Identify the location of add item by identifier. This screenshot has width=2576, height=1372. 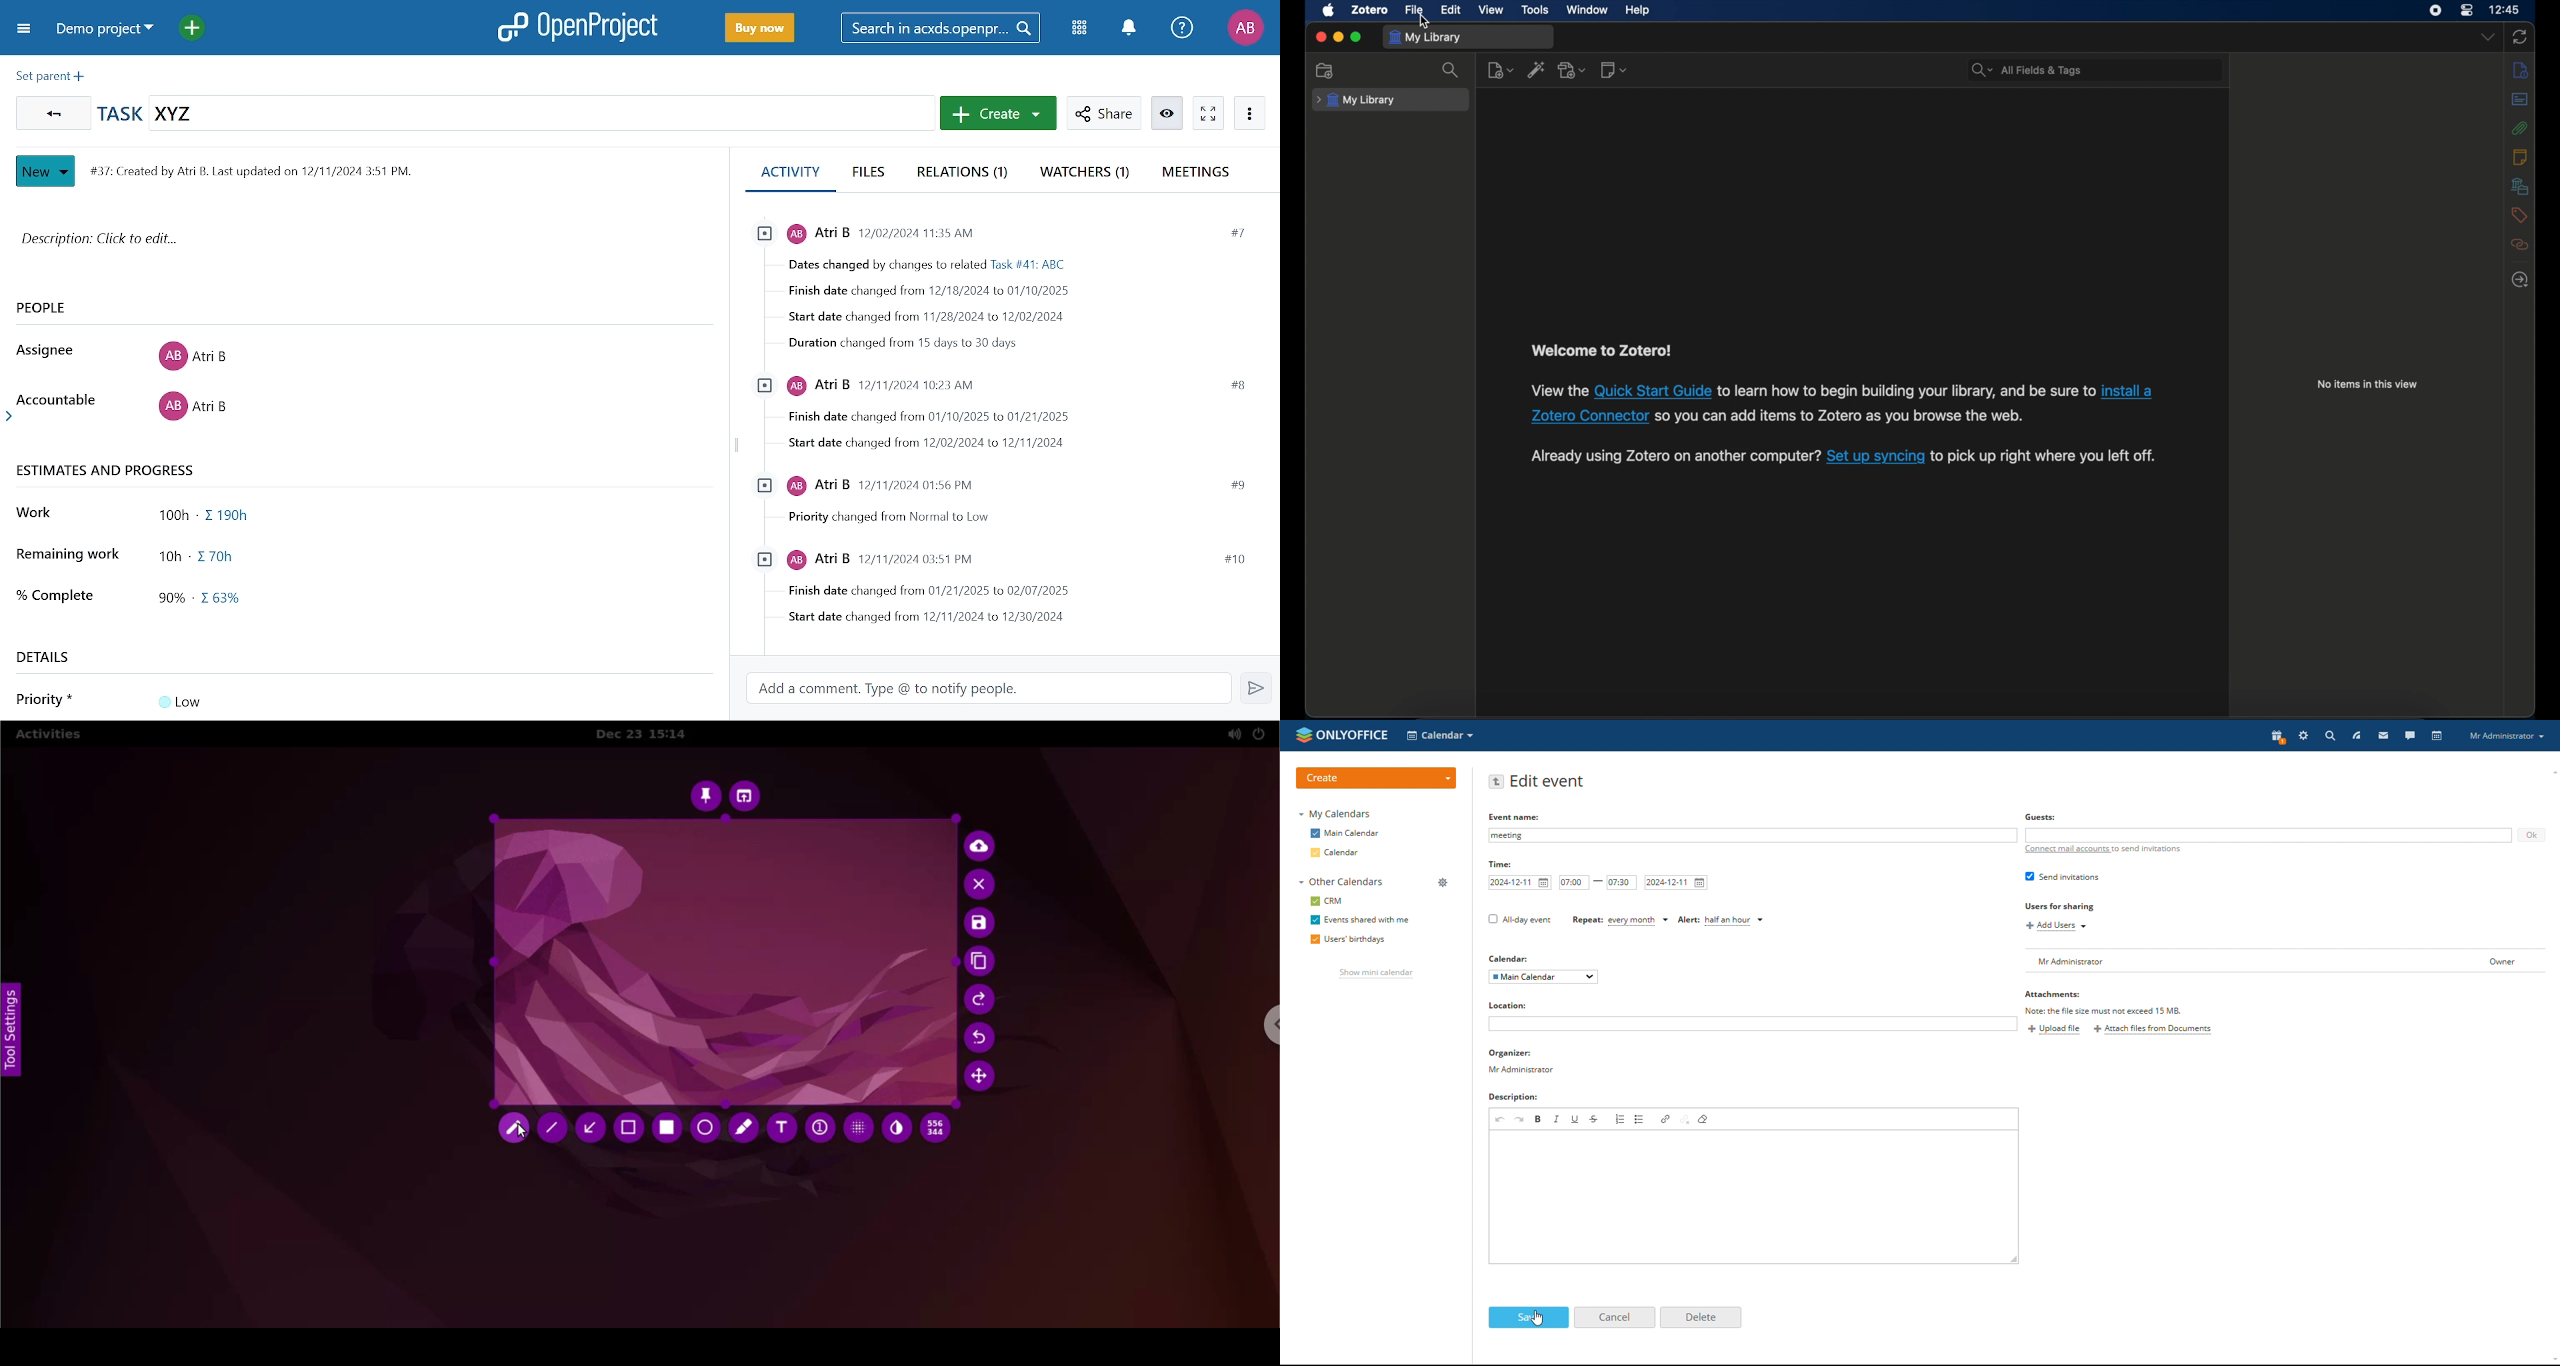
(1537, 69).